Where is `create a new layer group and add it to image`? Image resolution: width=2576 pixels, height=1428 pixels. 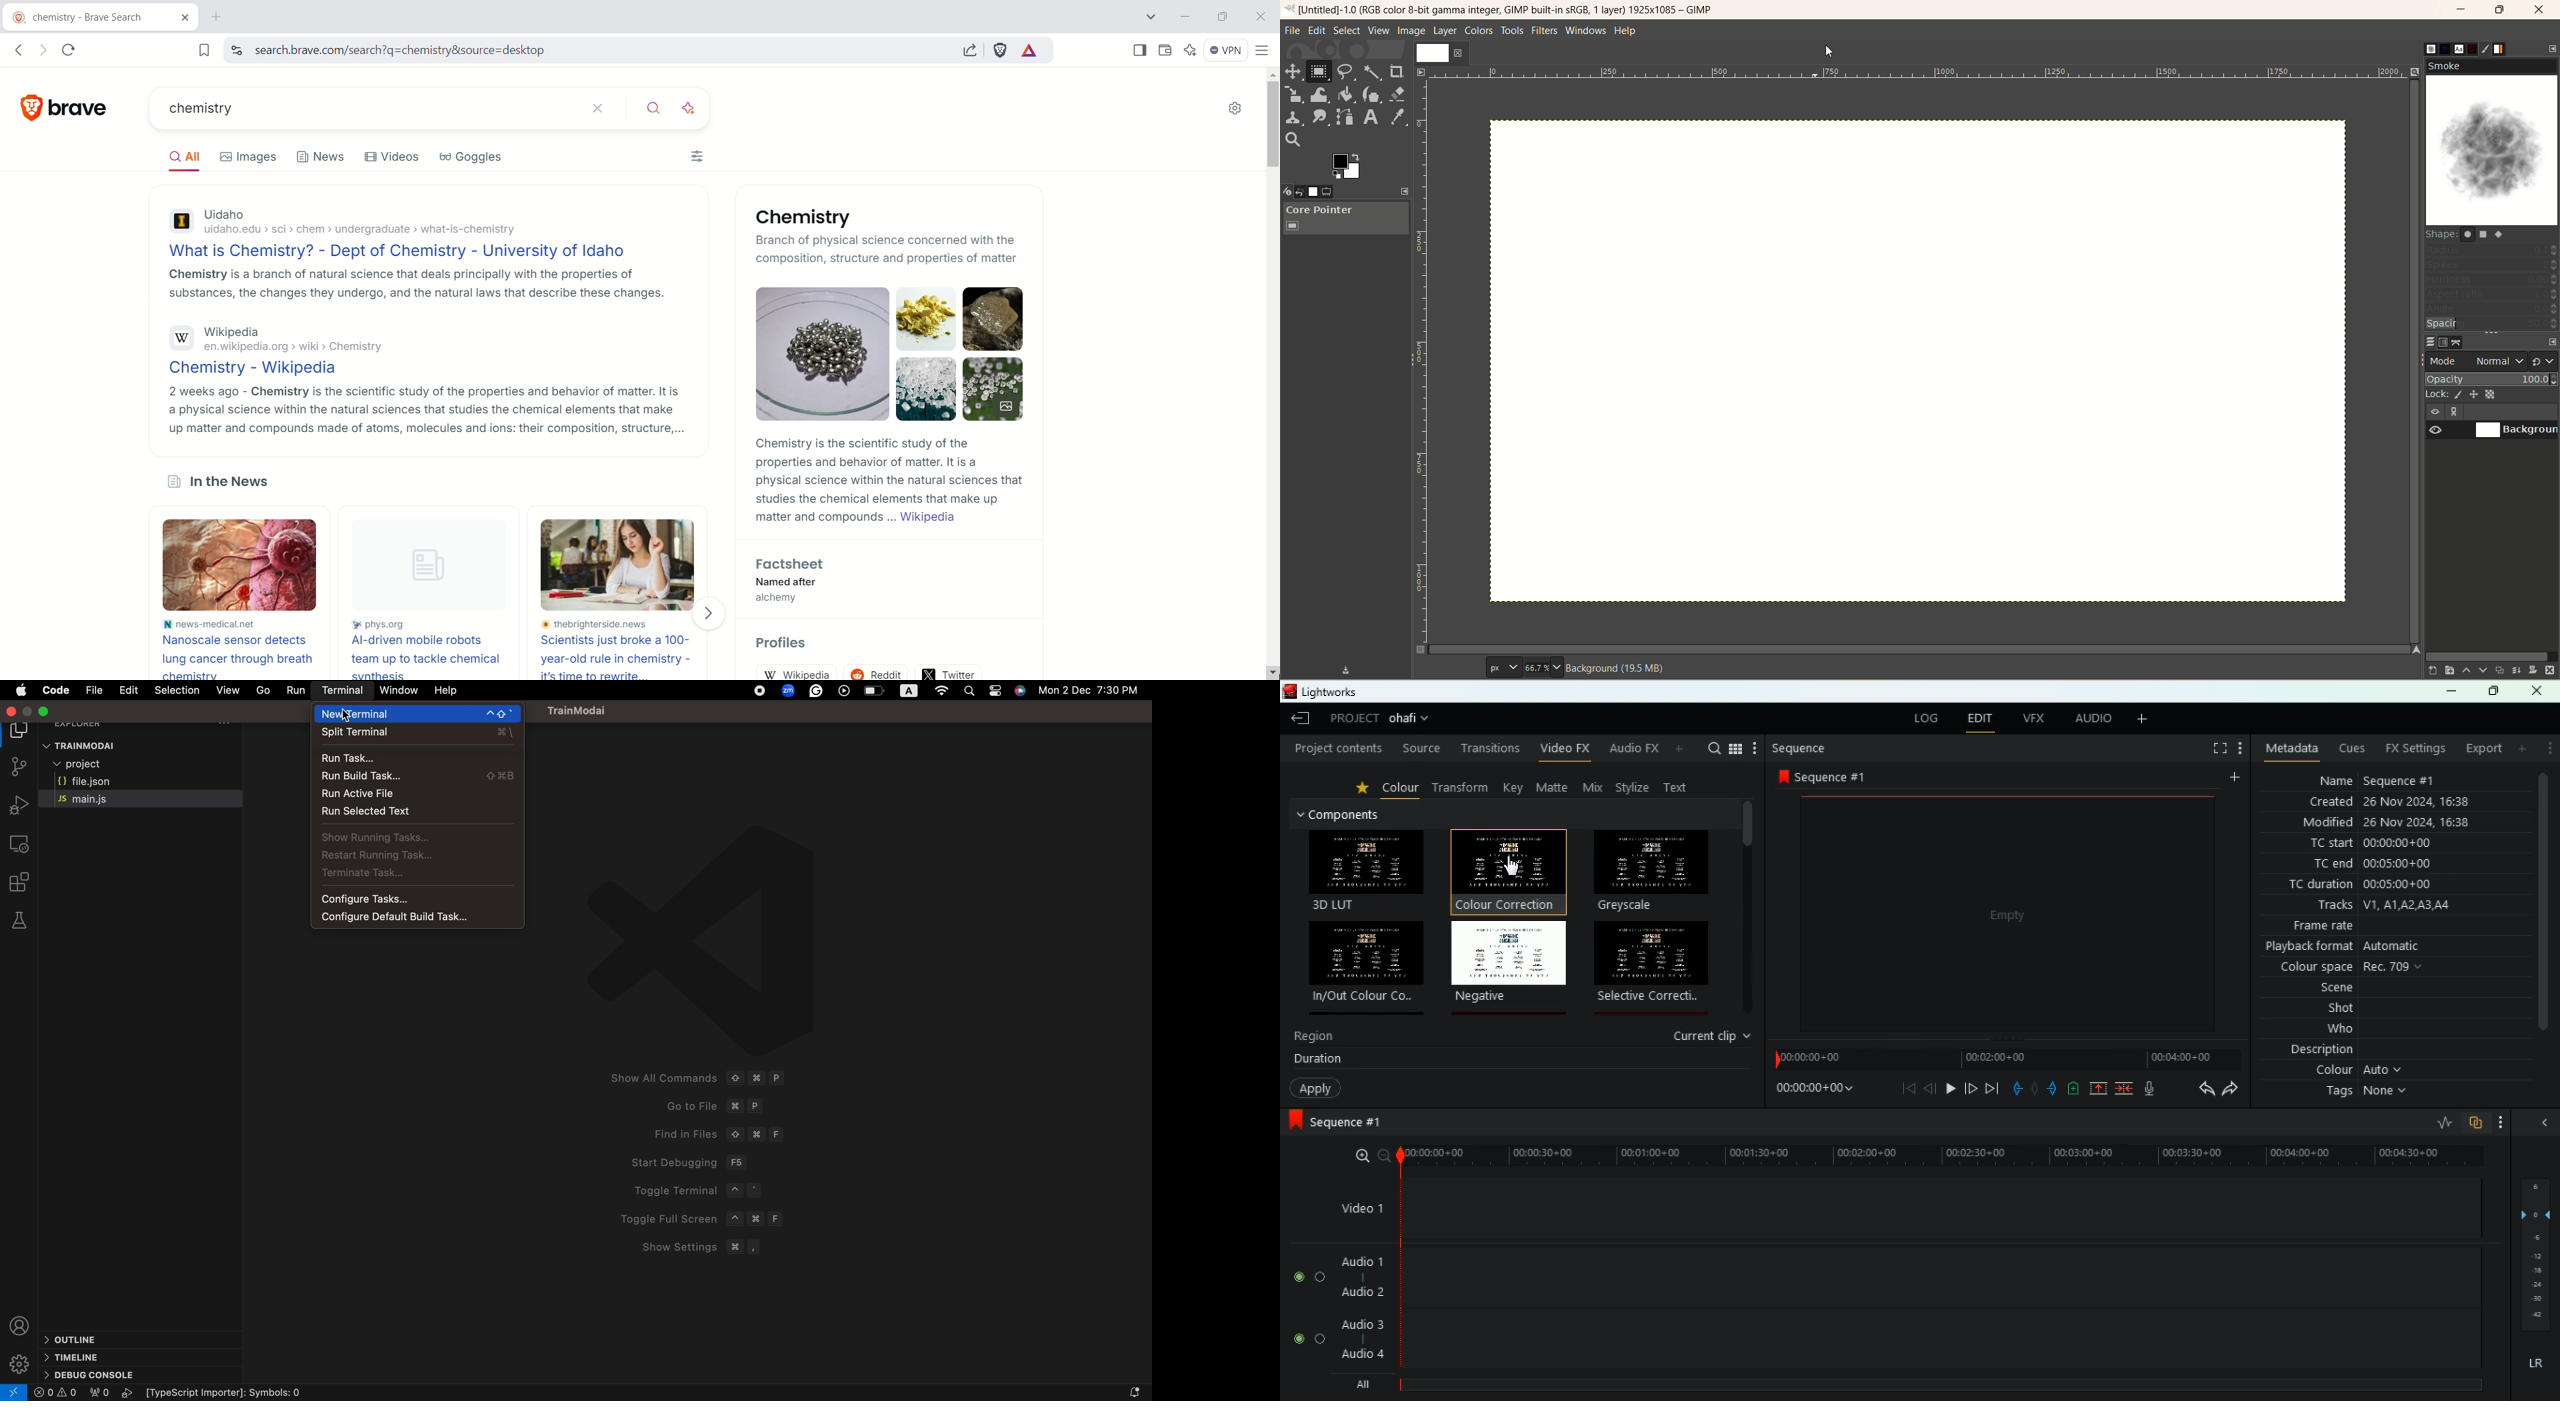
create a new layer group and add it to image is located at coordinates (2442, 671).